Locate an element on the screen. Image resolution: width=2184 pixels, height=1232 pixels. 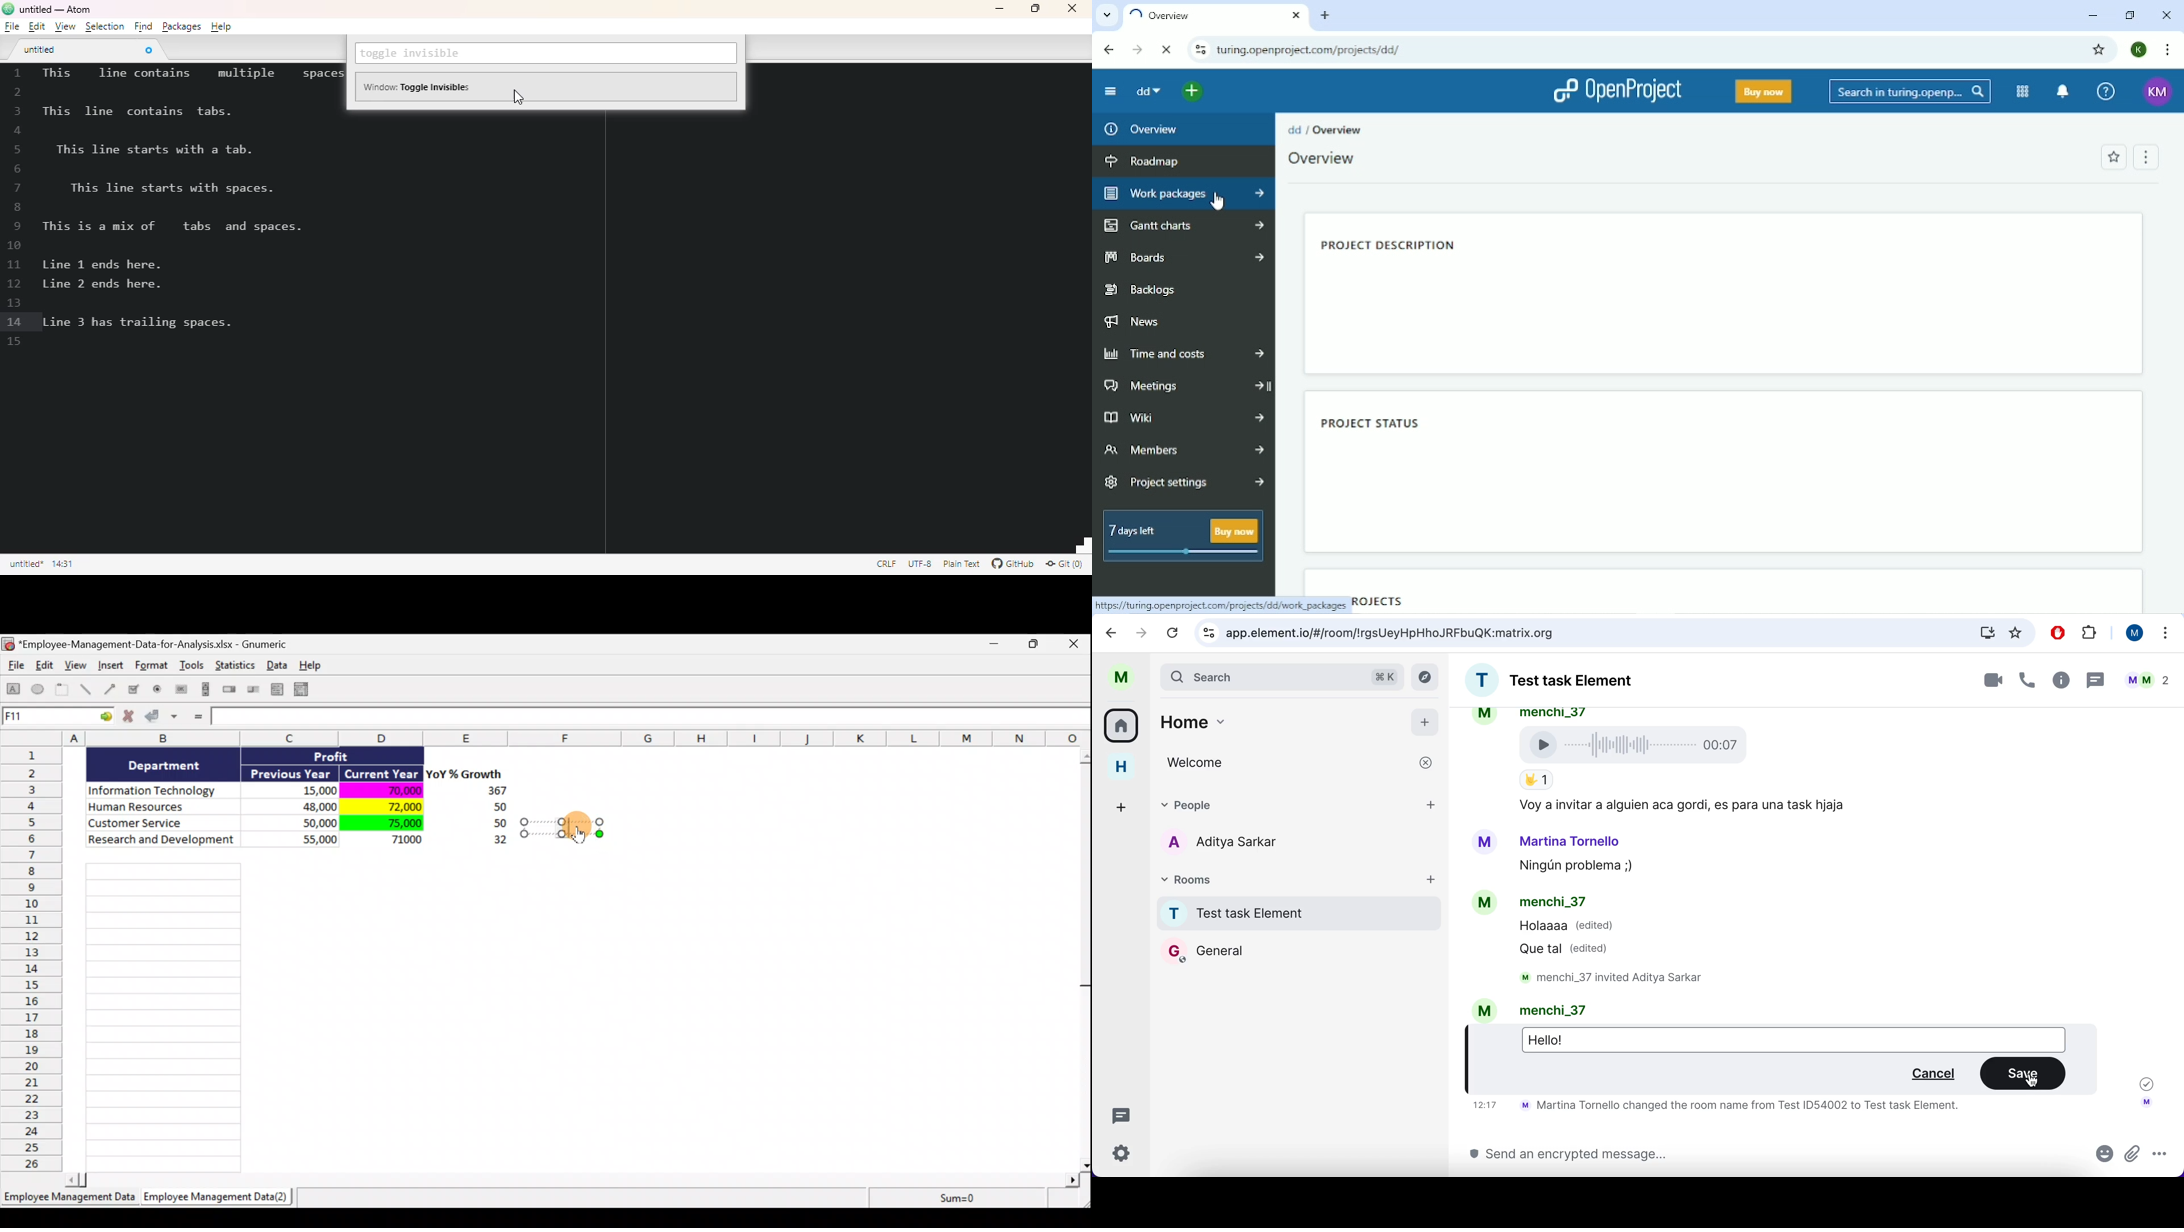
Boards is located at coordinates (1184, 258).